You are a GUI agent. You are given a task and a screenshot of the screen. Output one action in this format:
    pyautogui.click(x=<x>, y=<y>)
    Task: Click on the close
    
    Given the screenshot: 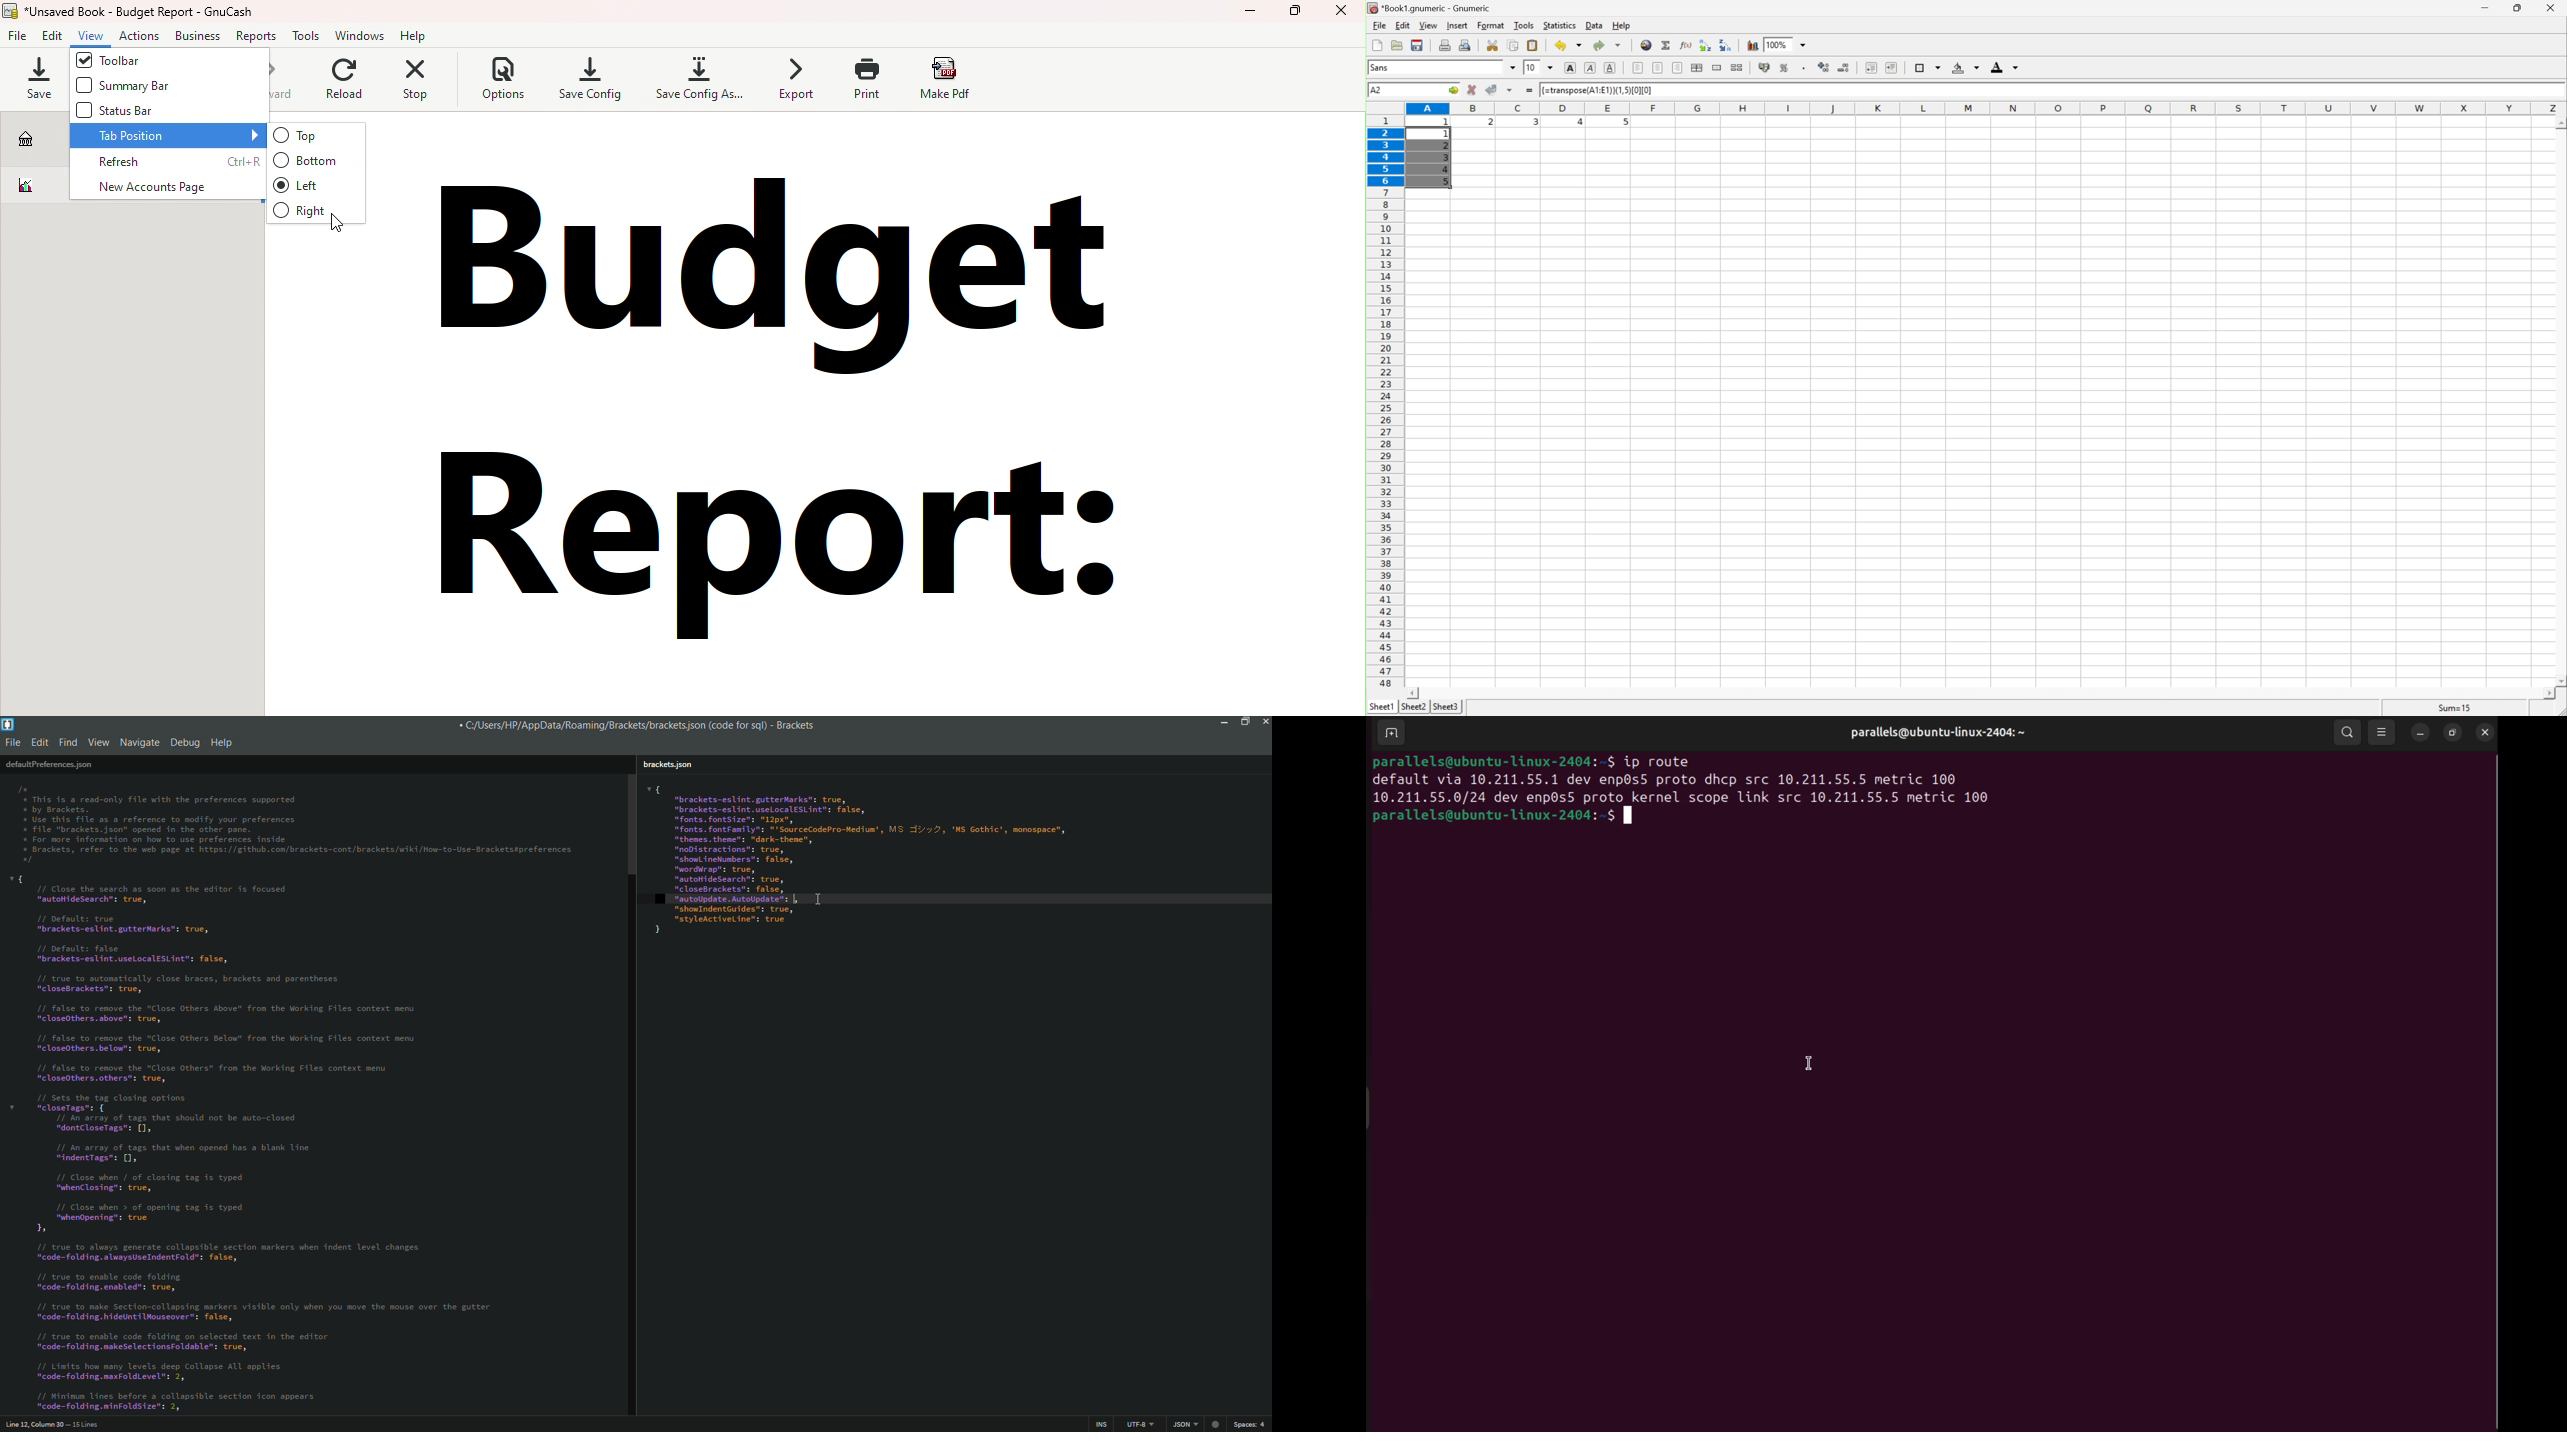 What is the action you would take?
    pyautogui.click(x=2487, y=732)
    